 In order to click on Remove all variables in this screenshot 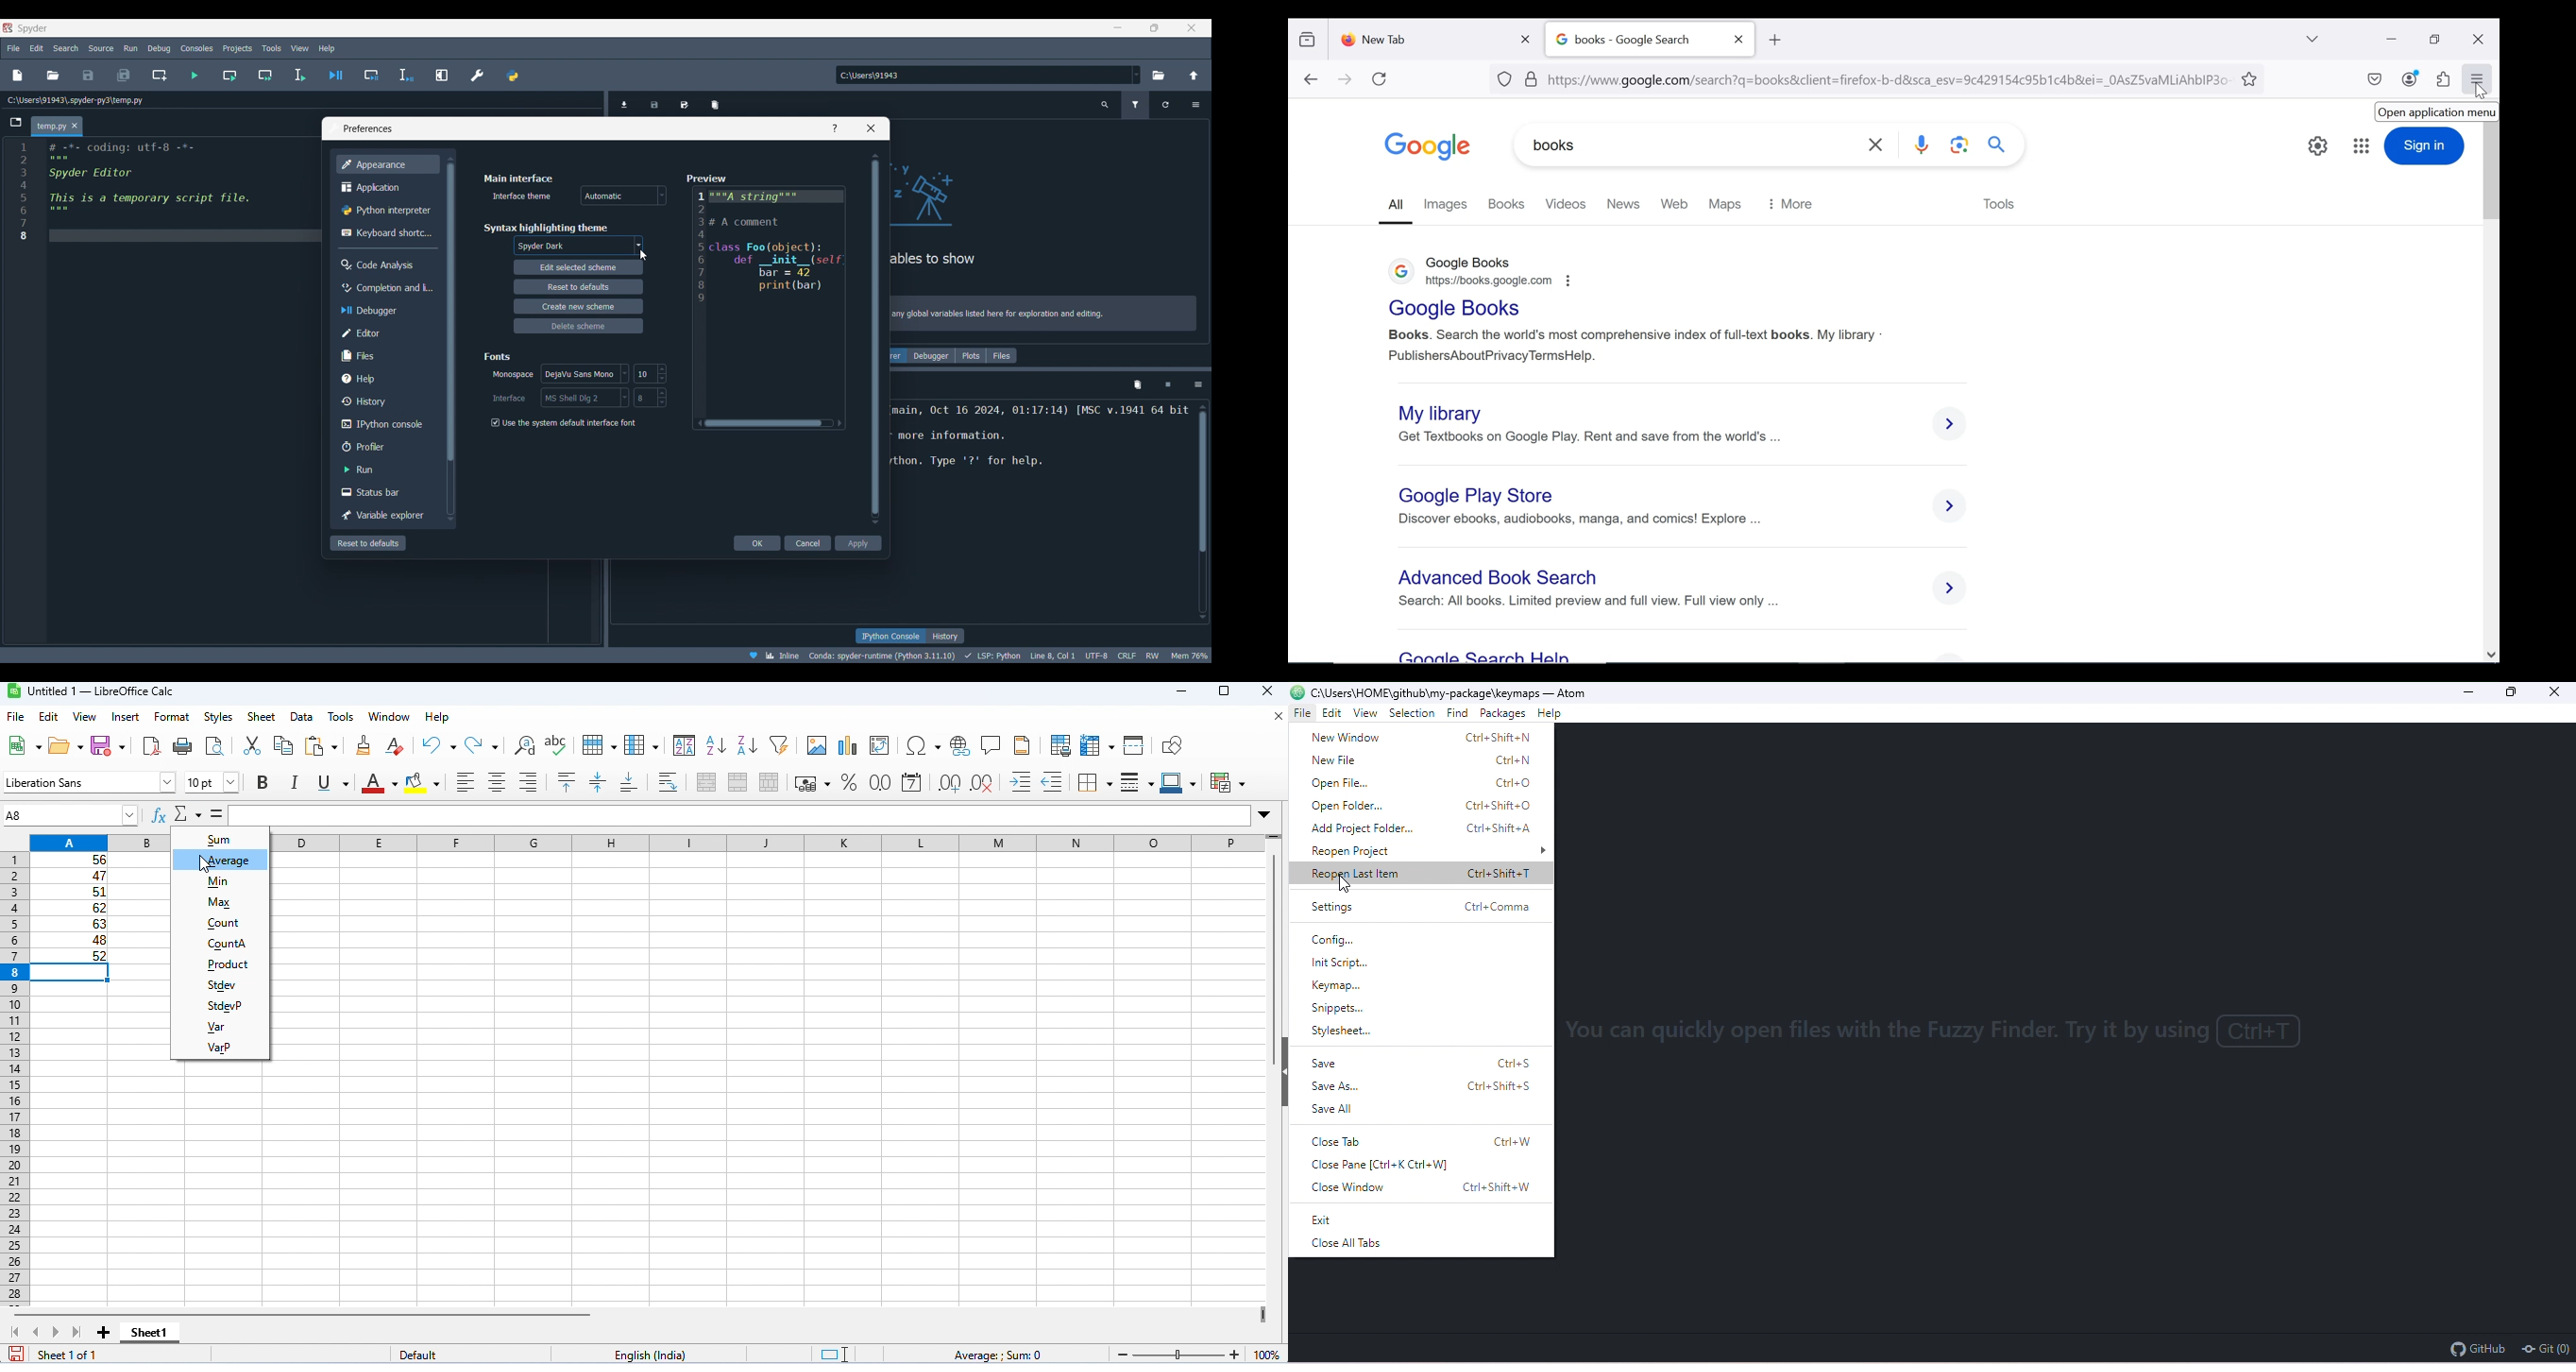, I will do `click(715, 102)`.